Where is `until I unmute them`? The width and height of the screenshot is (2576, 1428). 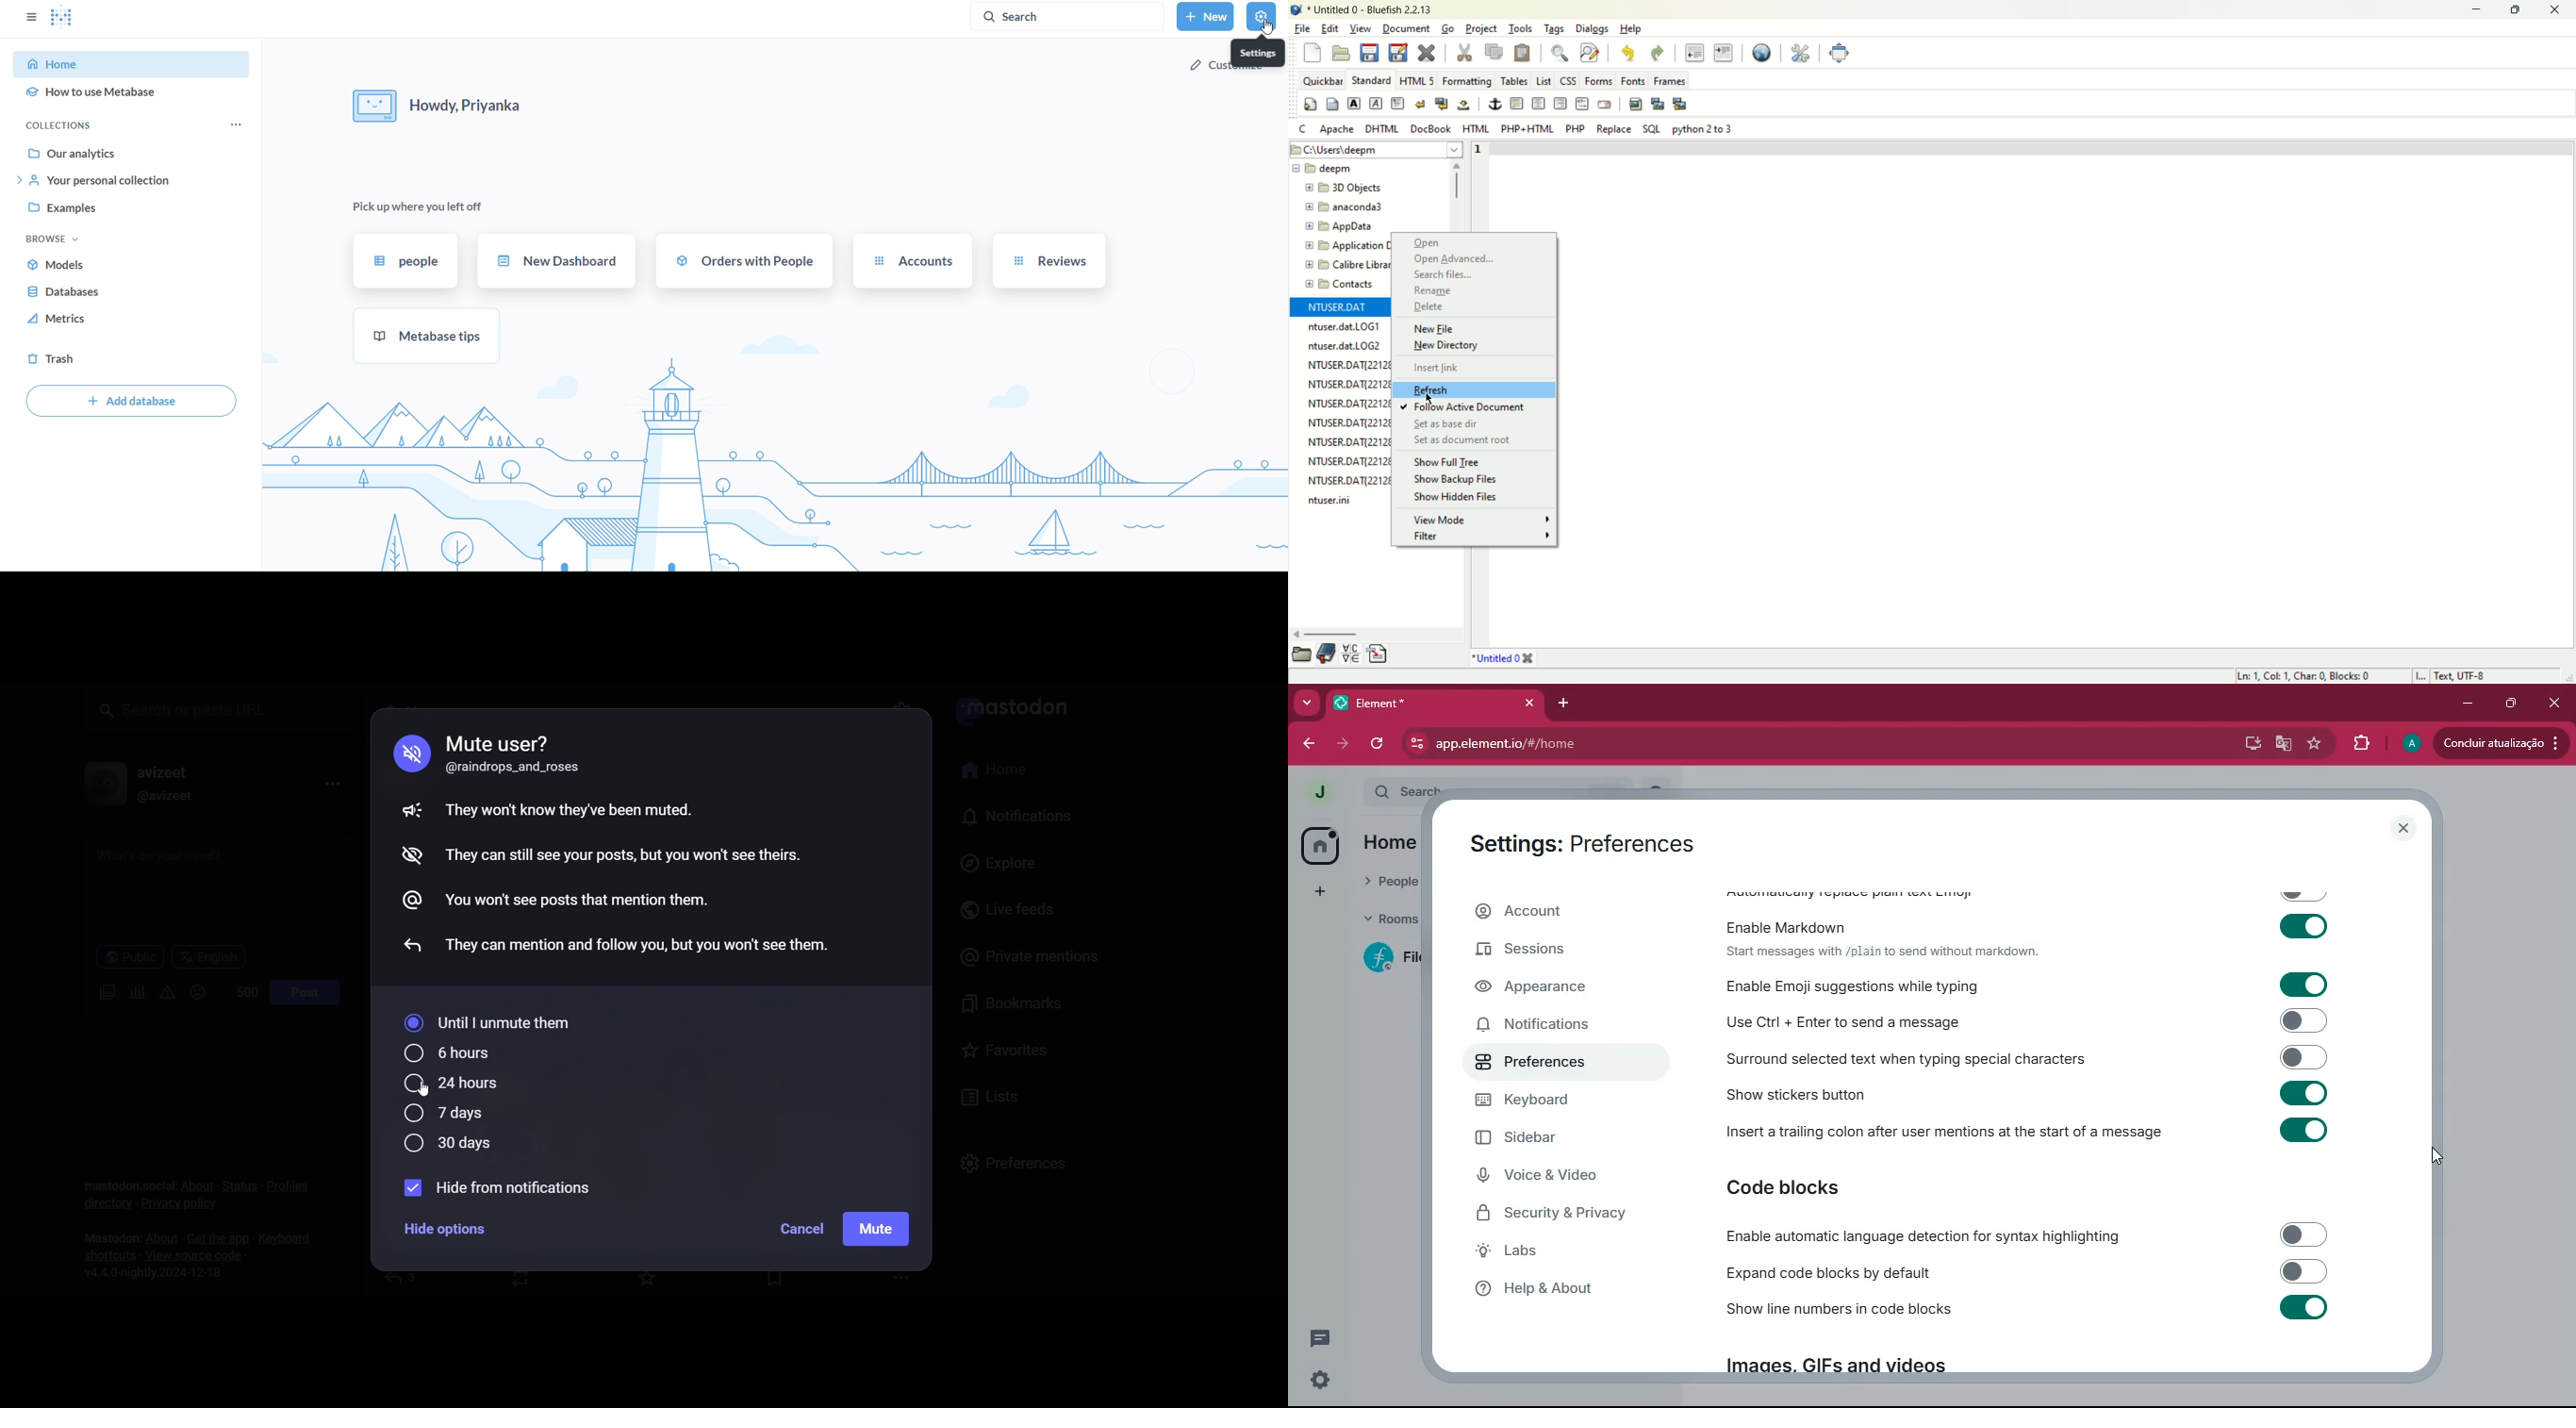
until I unmute them is located at coordinates (491, 1021).